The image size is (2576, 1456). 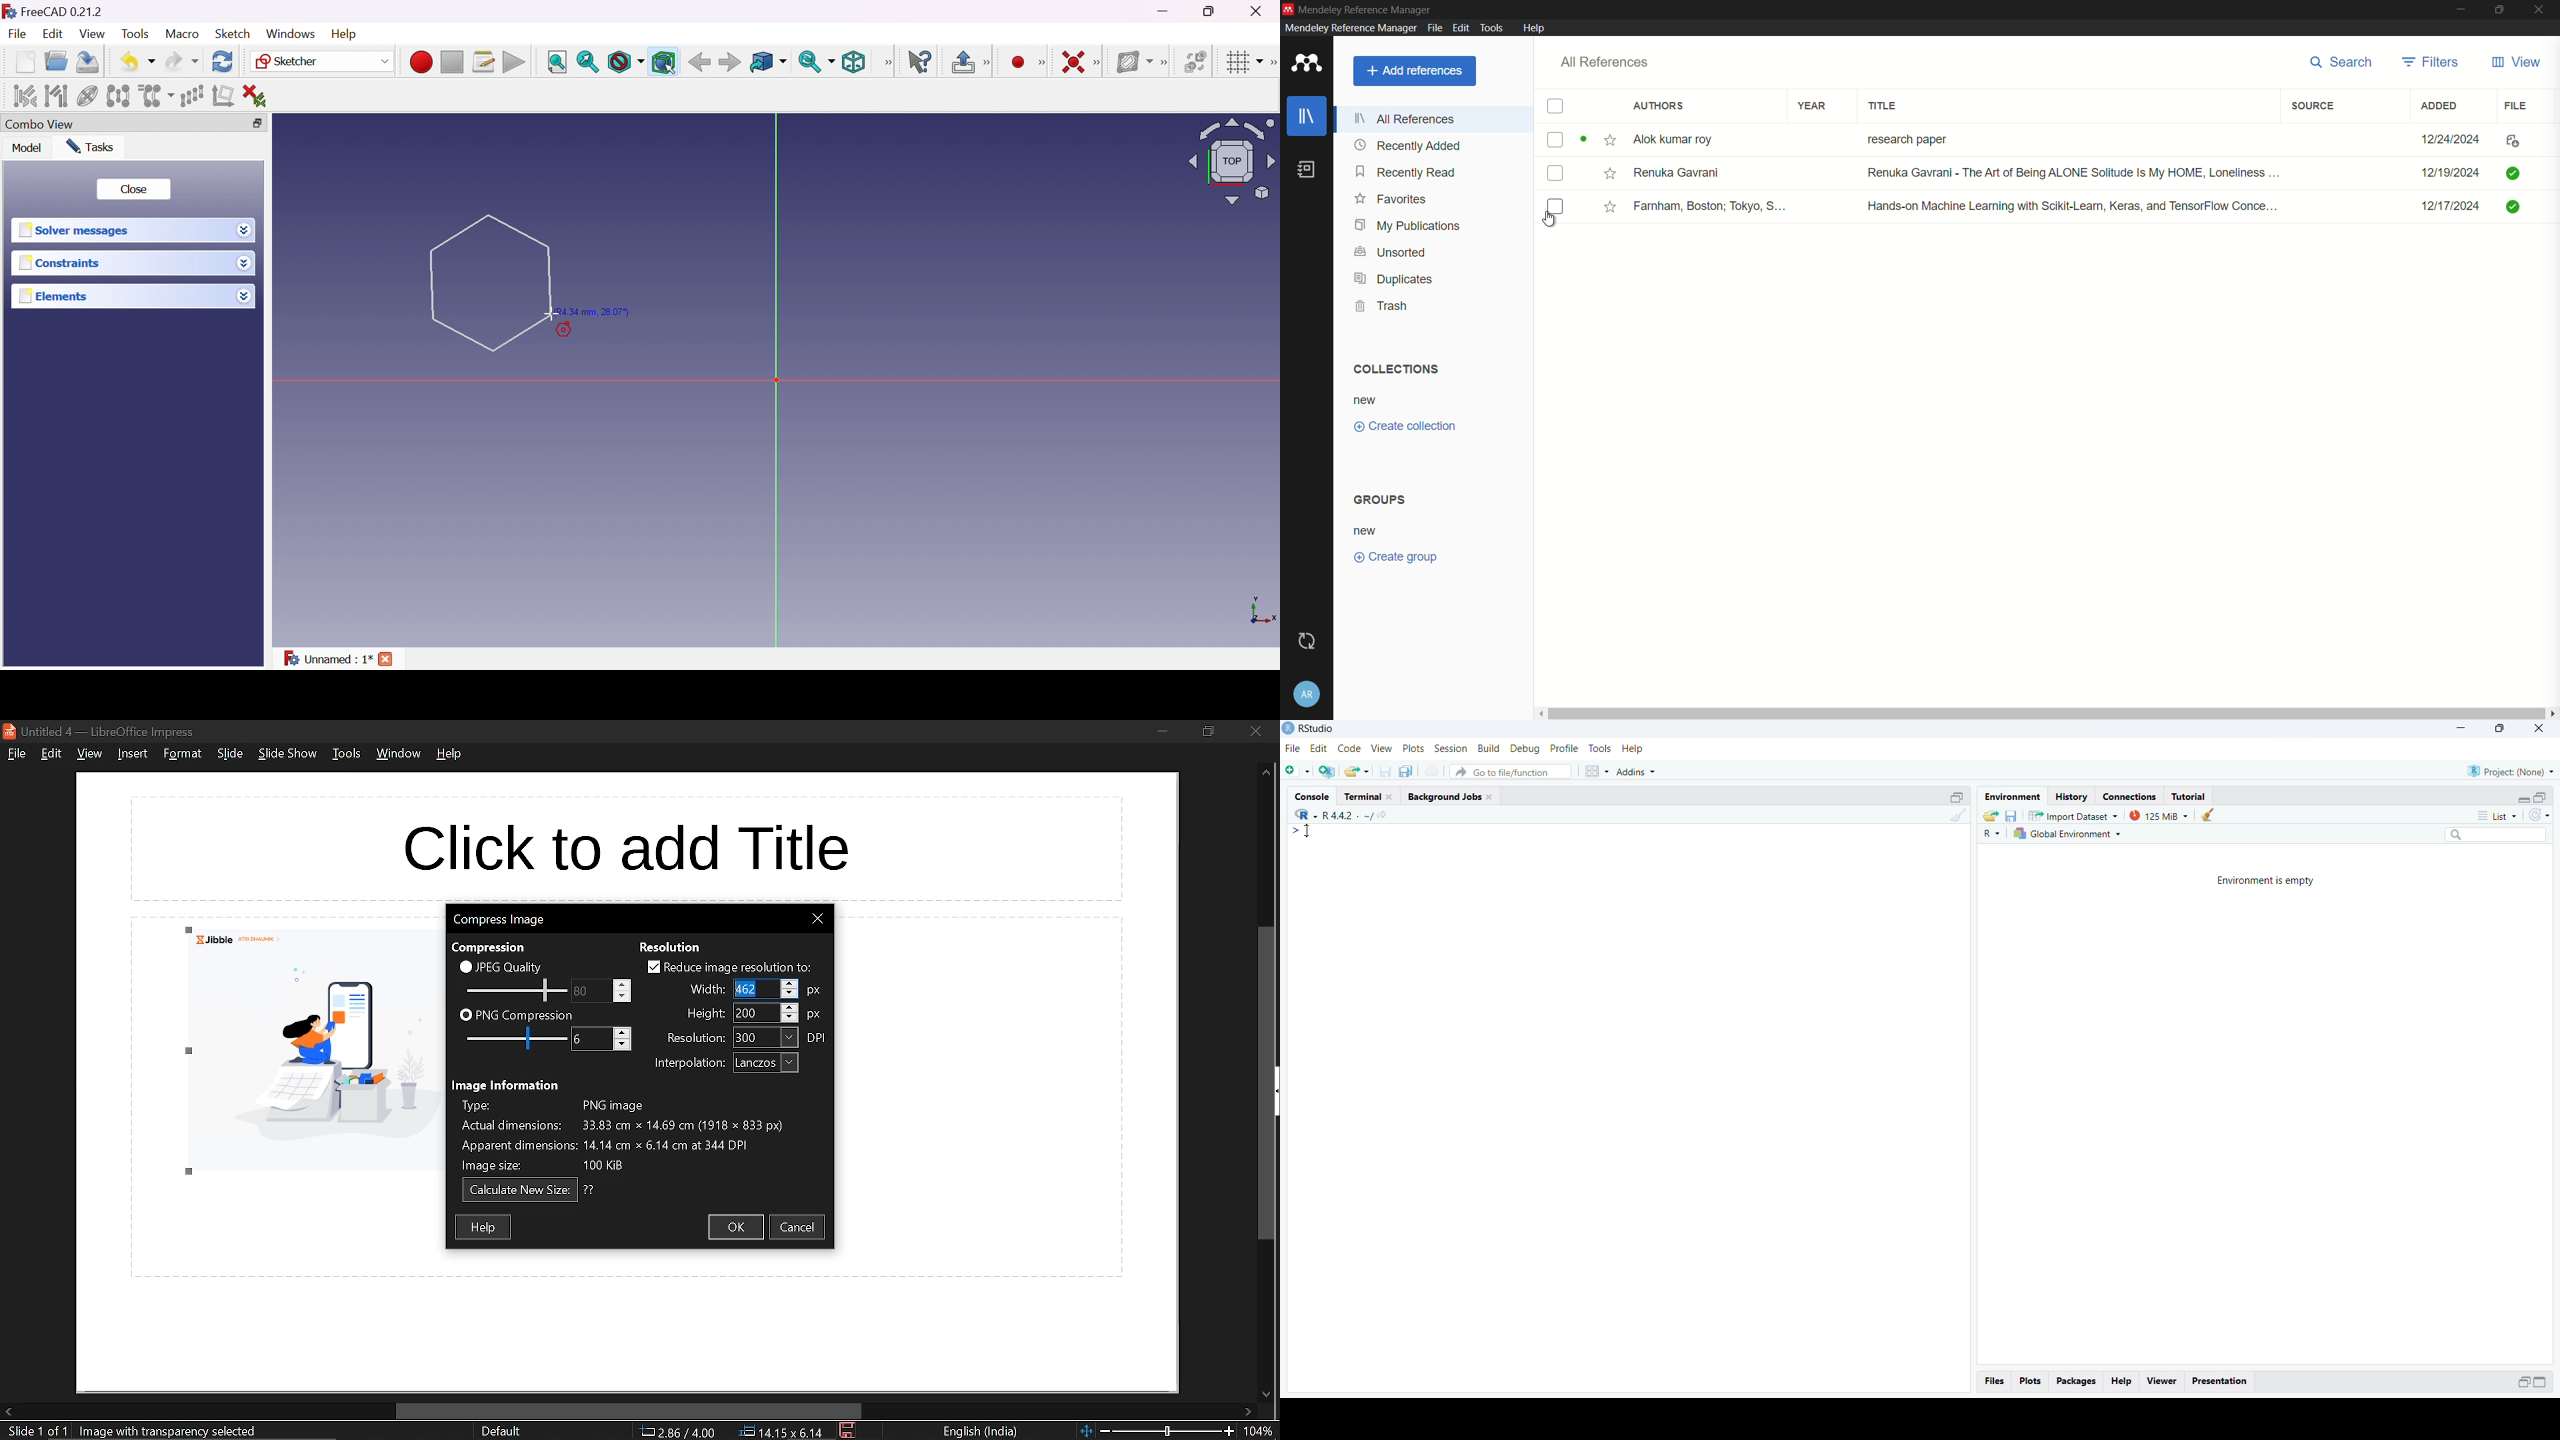 What do you see at coordinates (1567, 139) in the screenshot?
I see `Checkbox` at bounding box center [1567, 139].